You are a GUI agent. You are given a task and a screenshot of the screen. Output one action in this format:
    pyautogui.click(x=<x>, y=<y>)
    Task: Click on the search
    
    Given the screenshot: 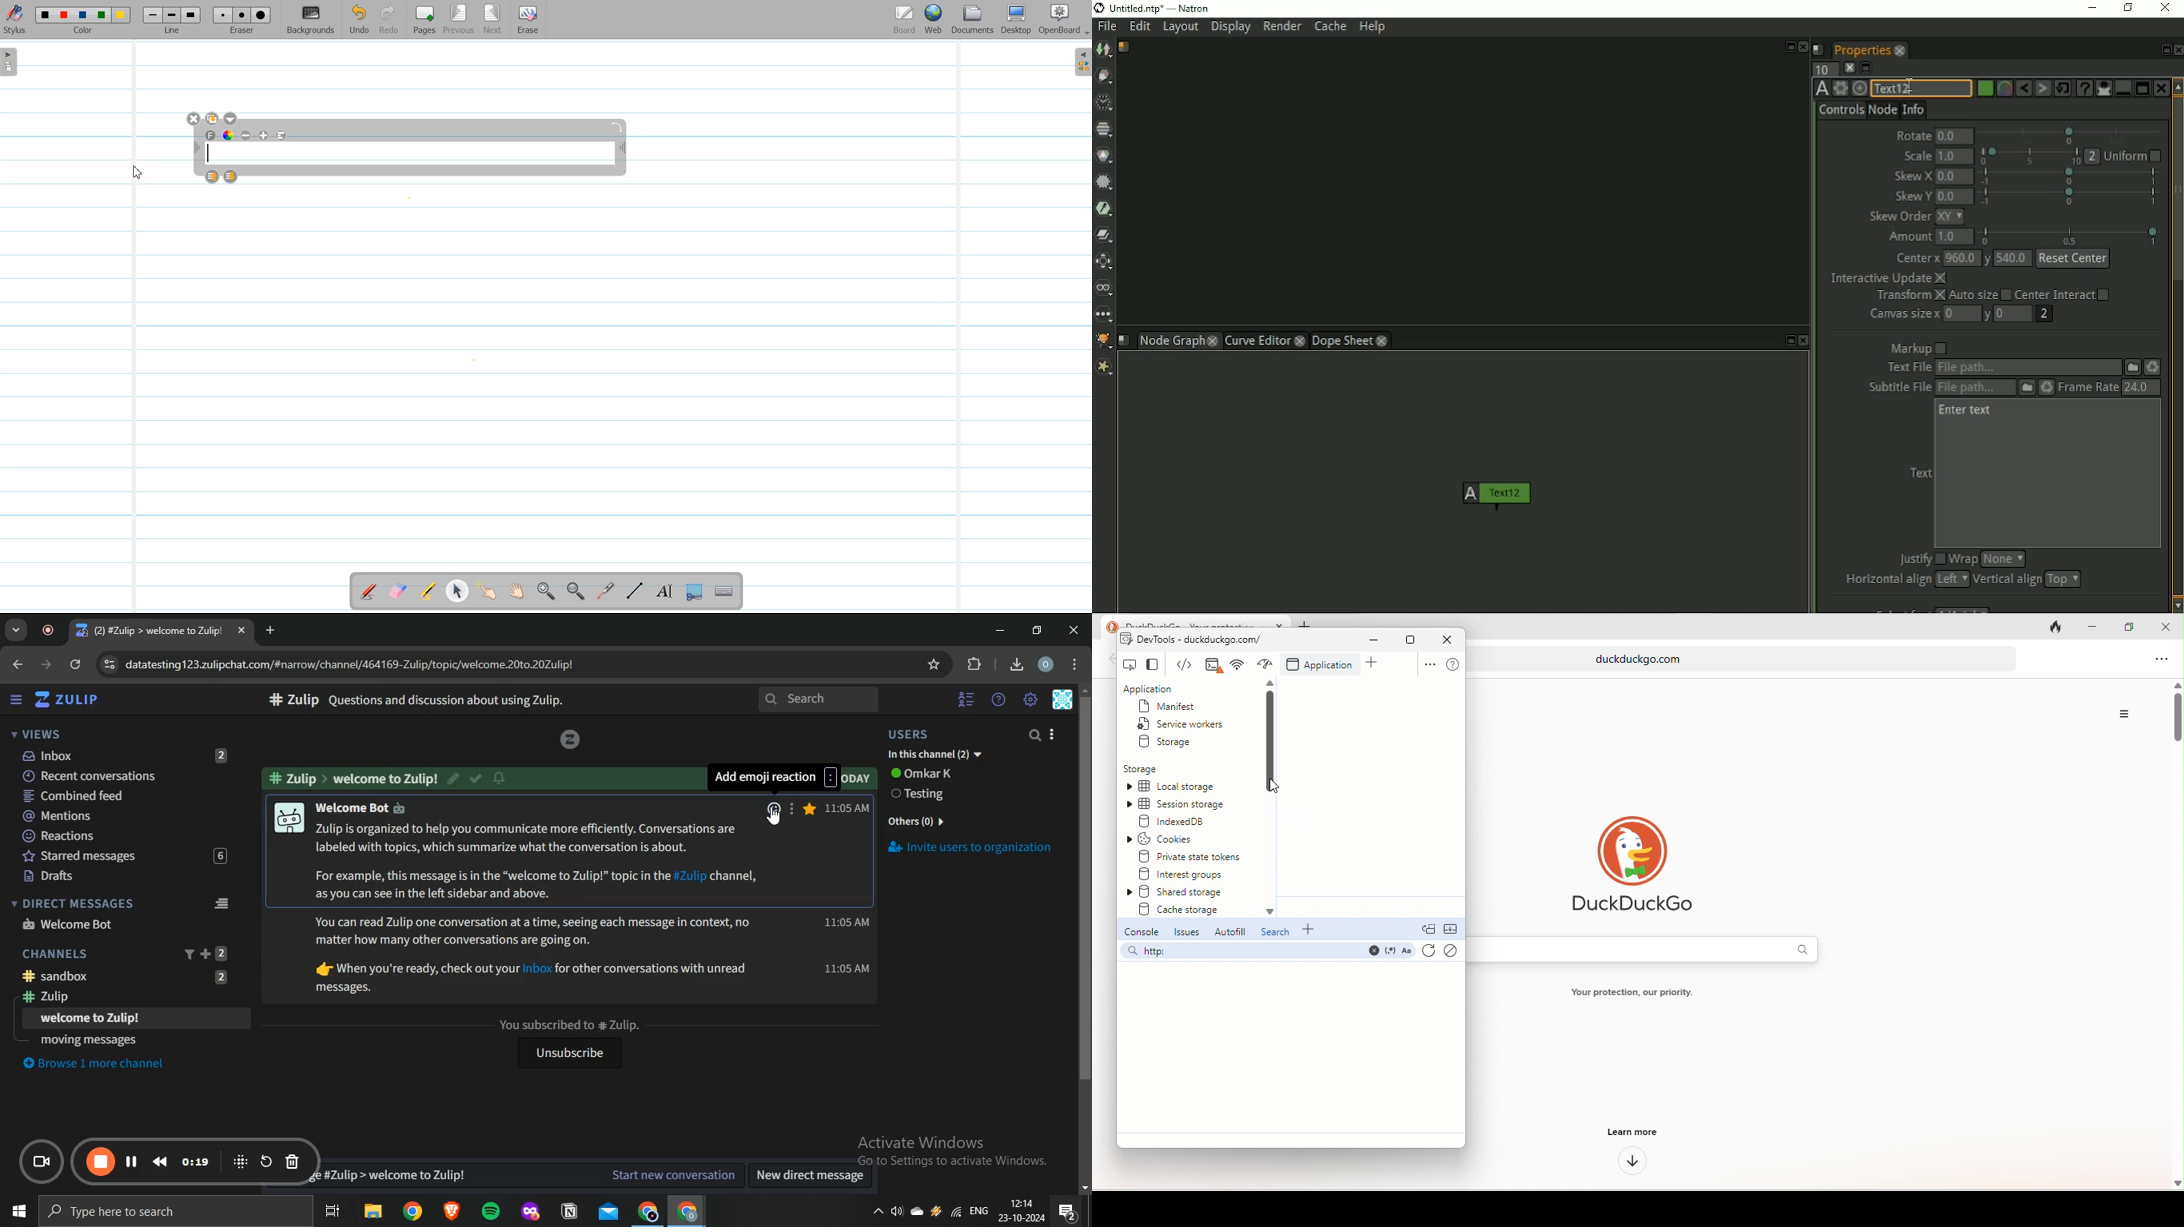 What is the action you would take?
    pyautogui.click(x=1036, y=736)
    